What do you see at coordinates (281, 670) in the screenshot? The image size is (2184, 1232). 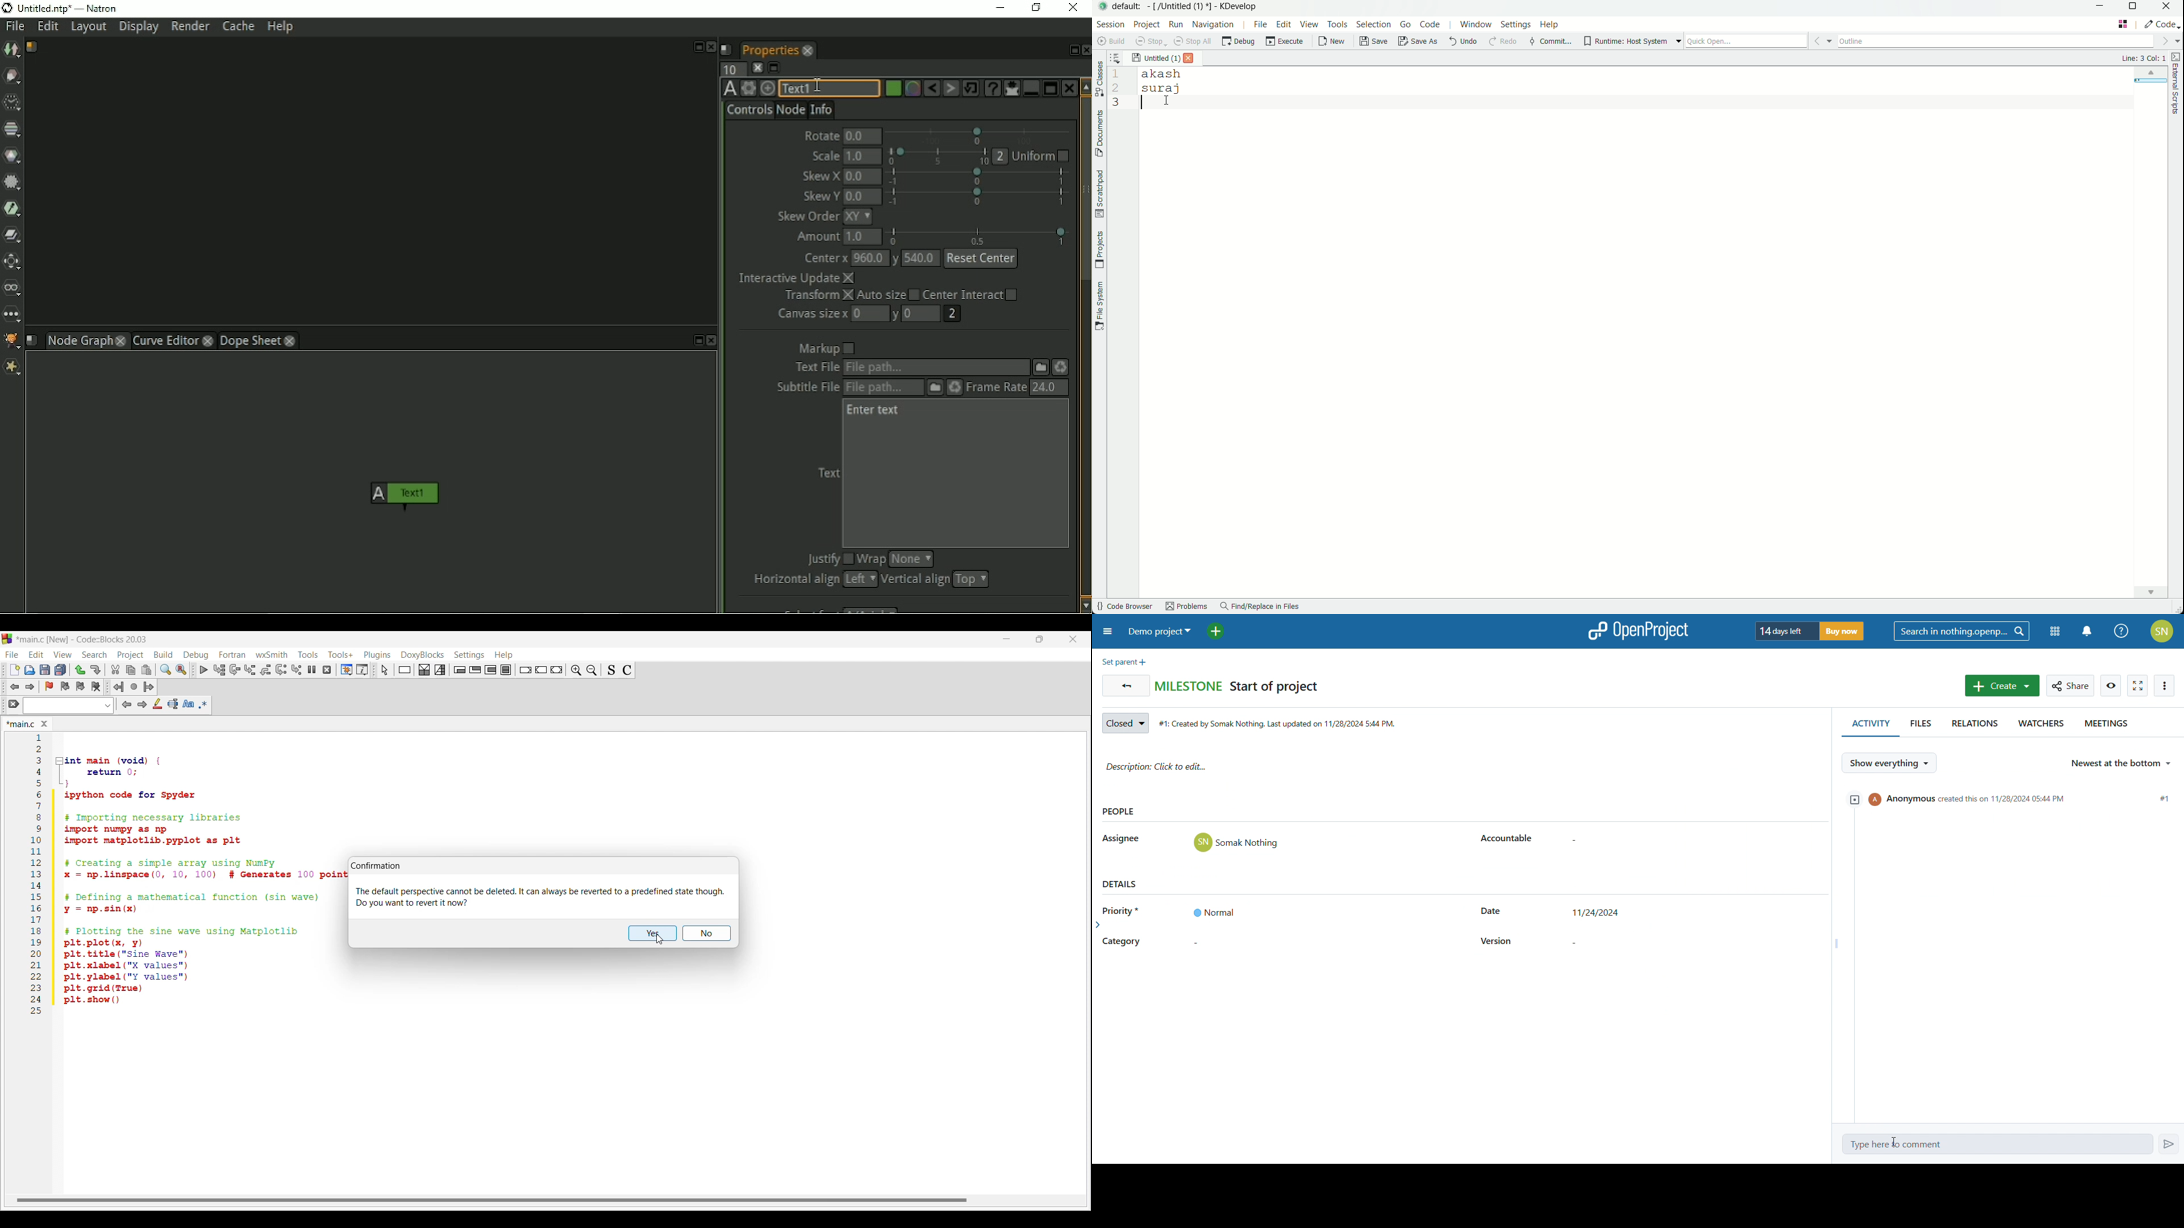 I see `Next instruction` at bounding box center [281, 670].